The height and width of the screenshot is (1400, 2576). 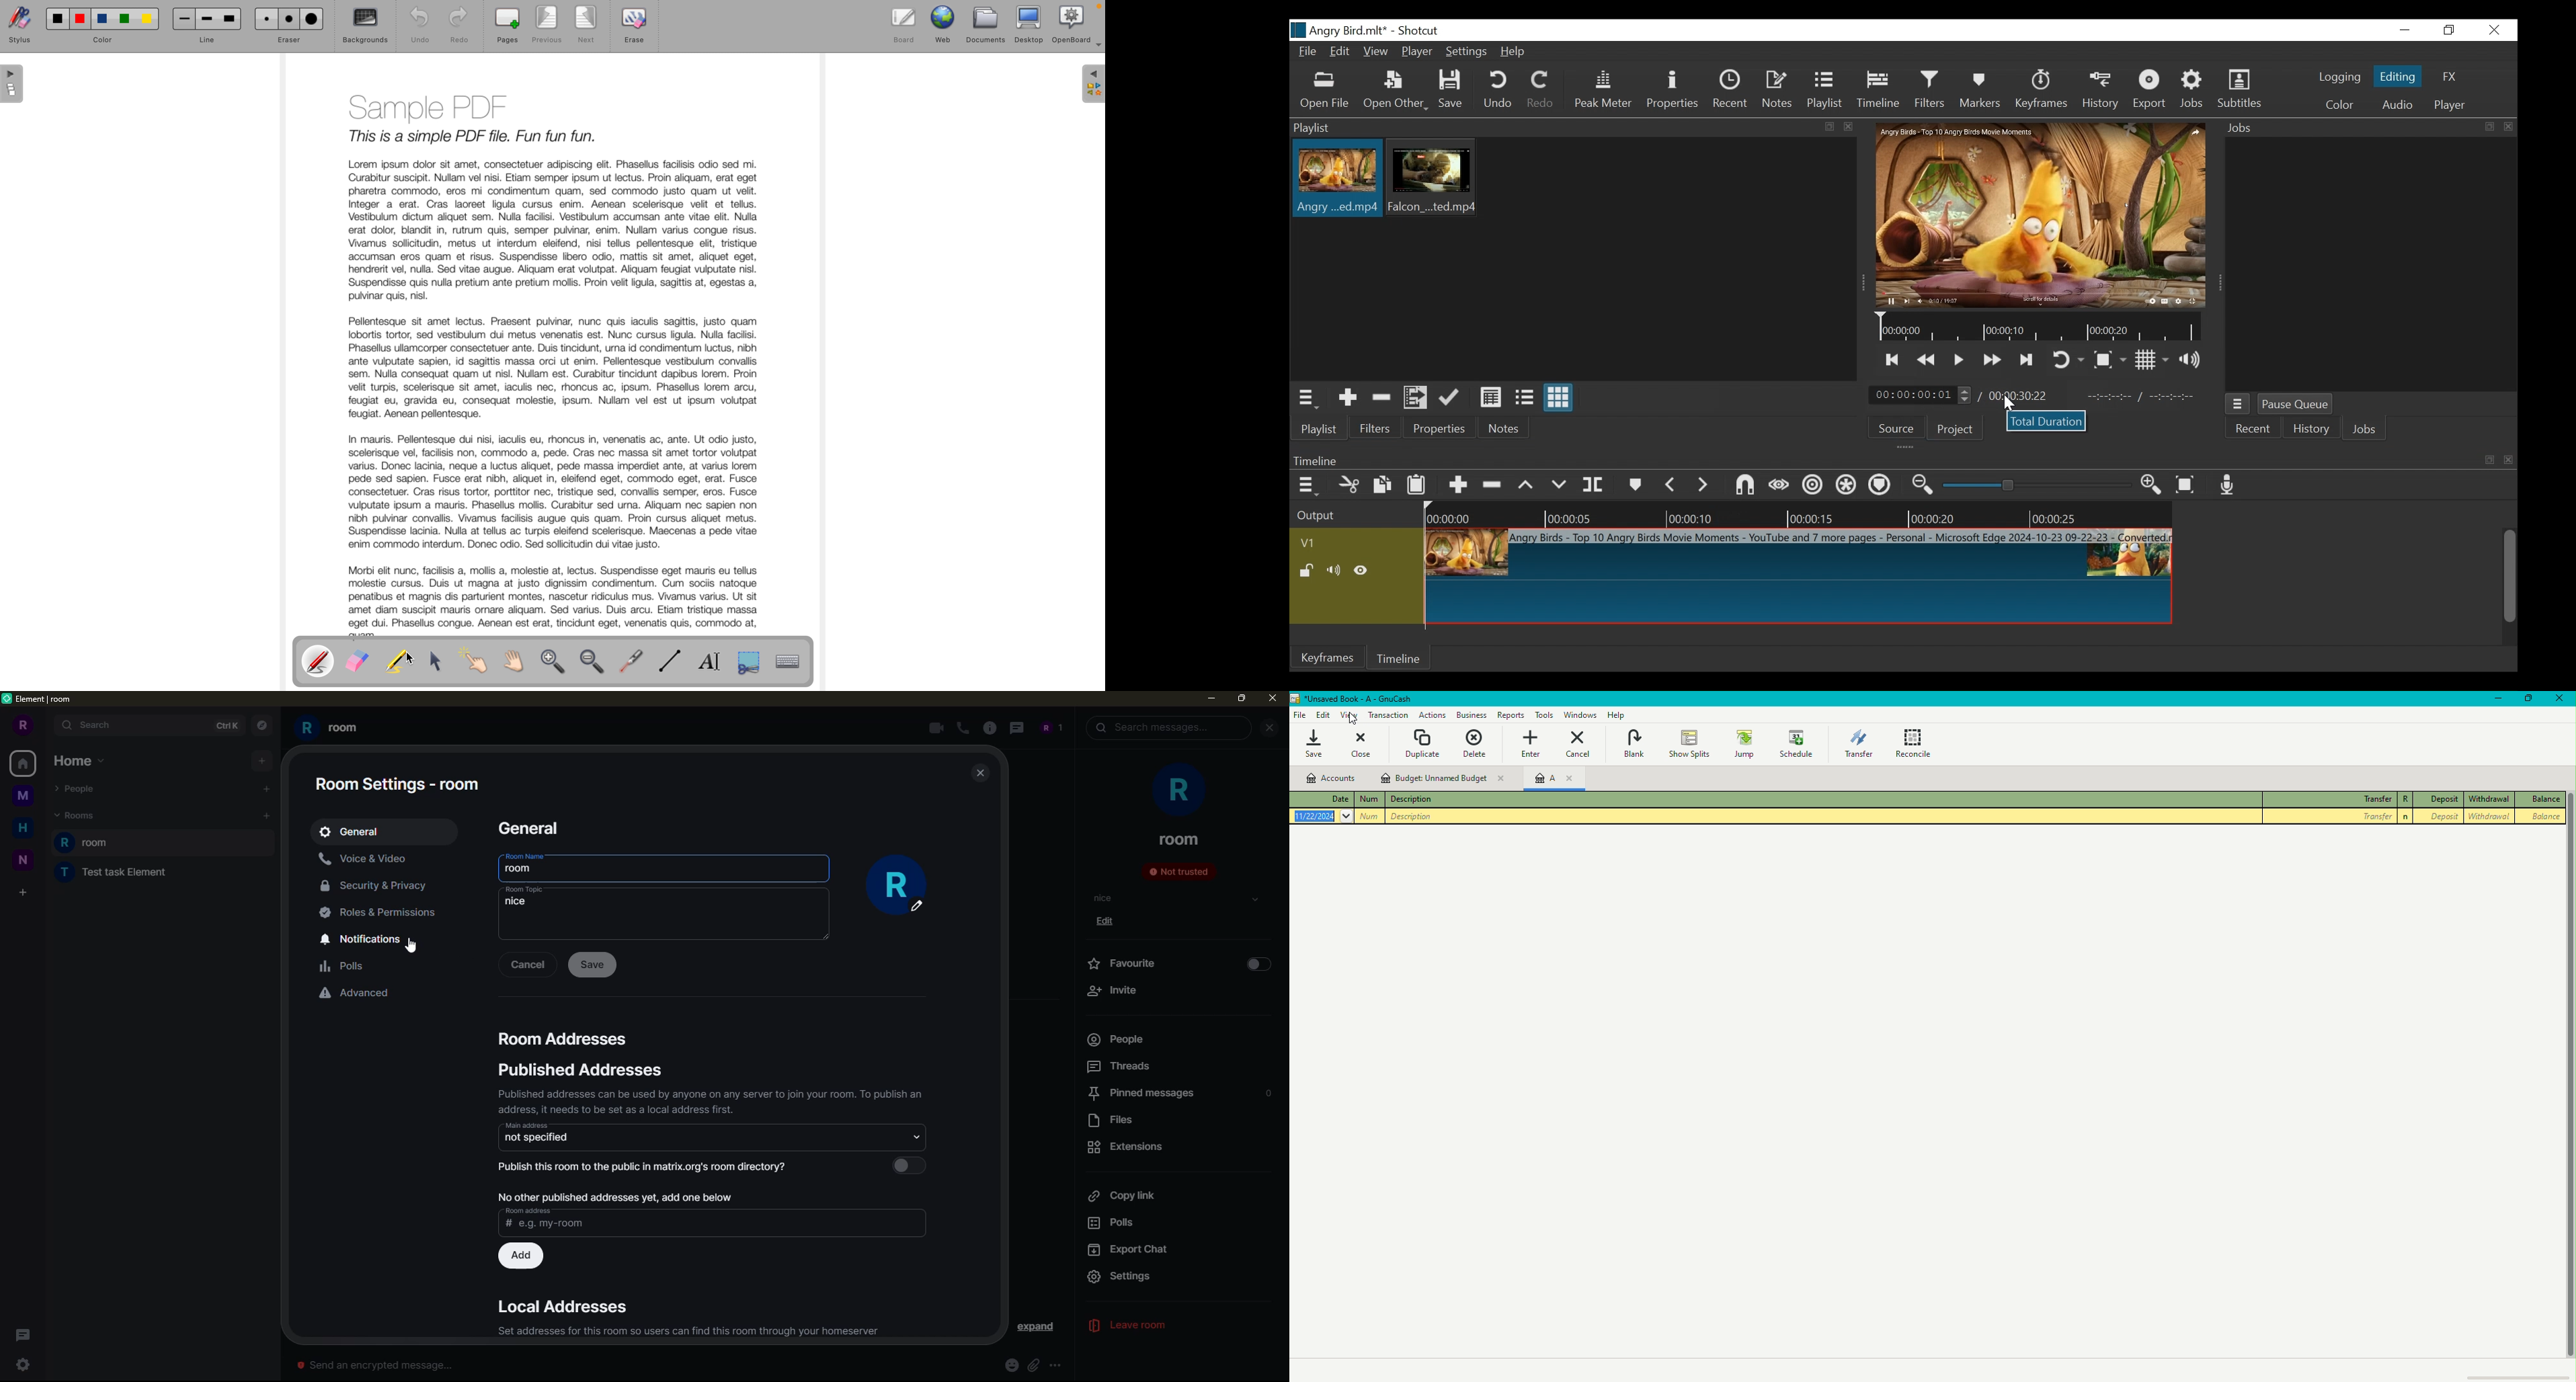 What do you see at coordinates (344, 967) in the screenshot?
I see `polls` at bounding box center [344, 967].